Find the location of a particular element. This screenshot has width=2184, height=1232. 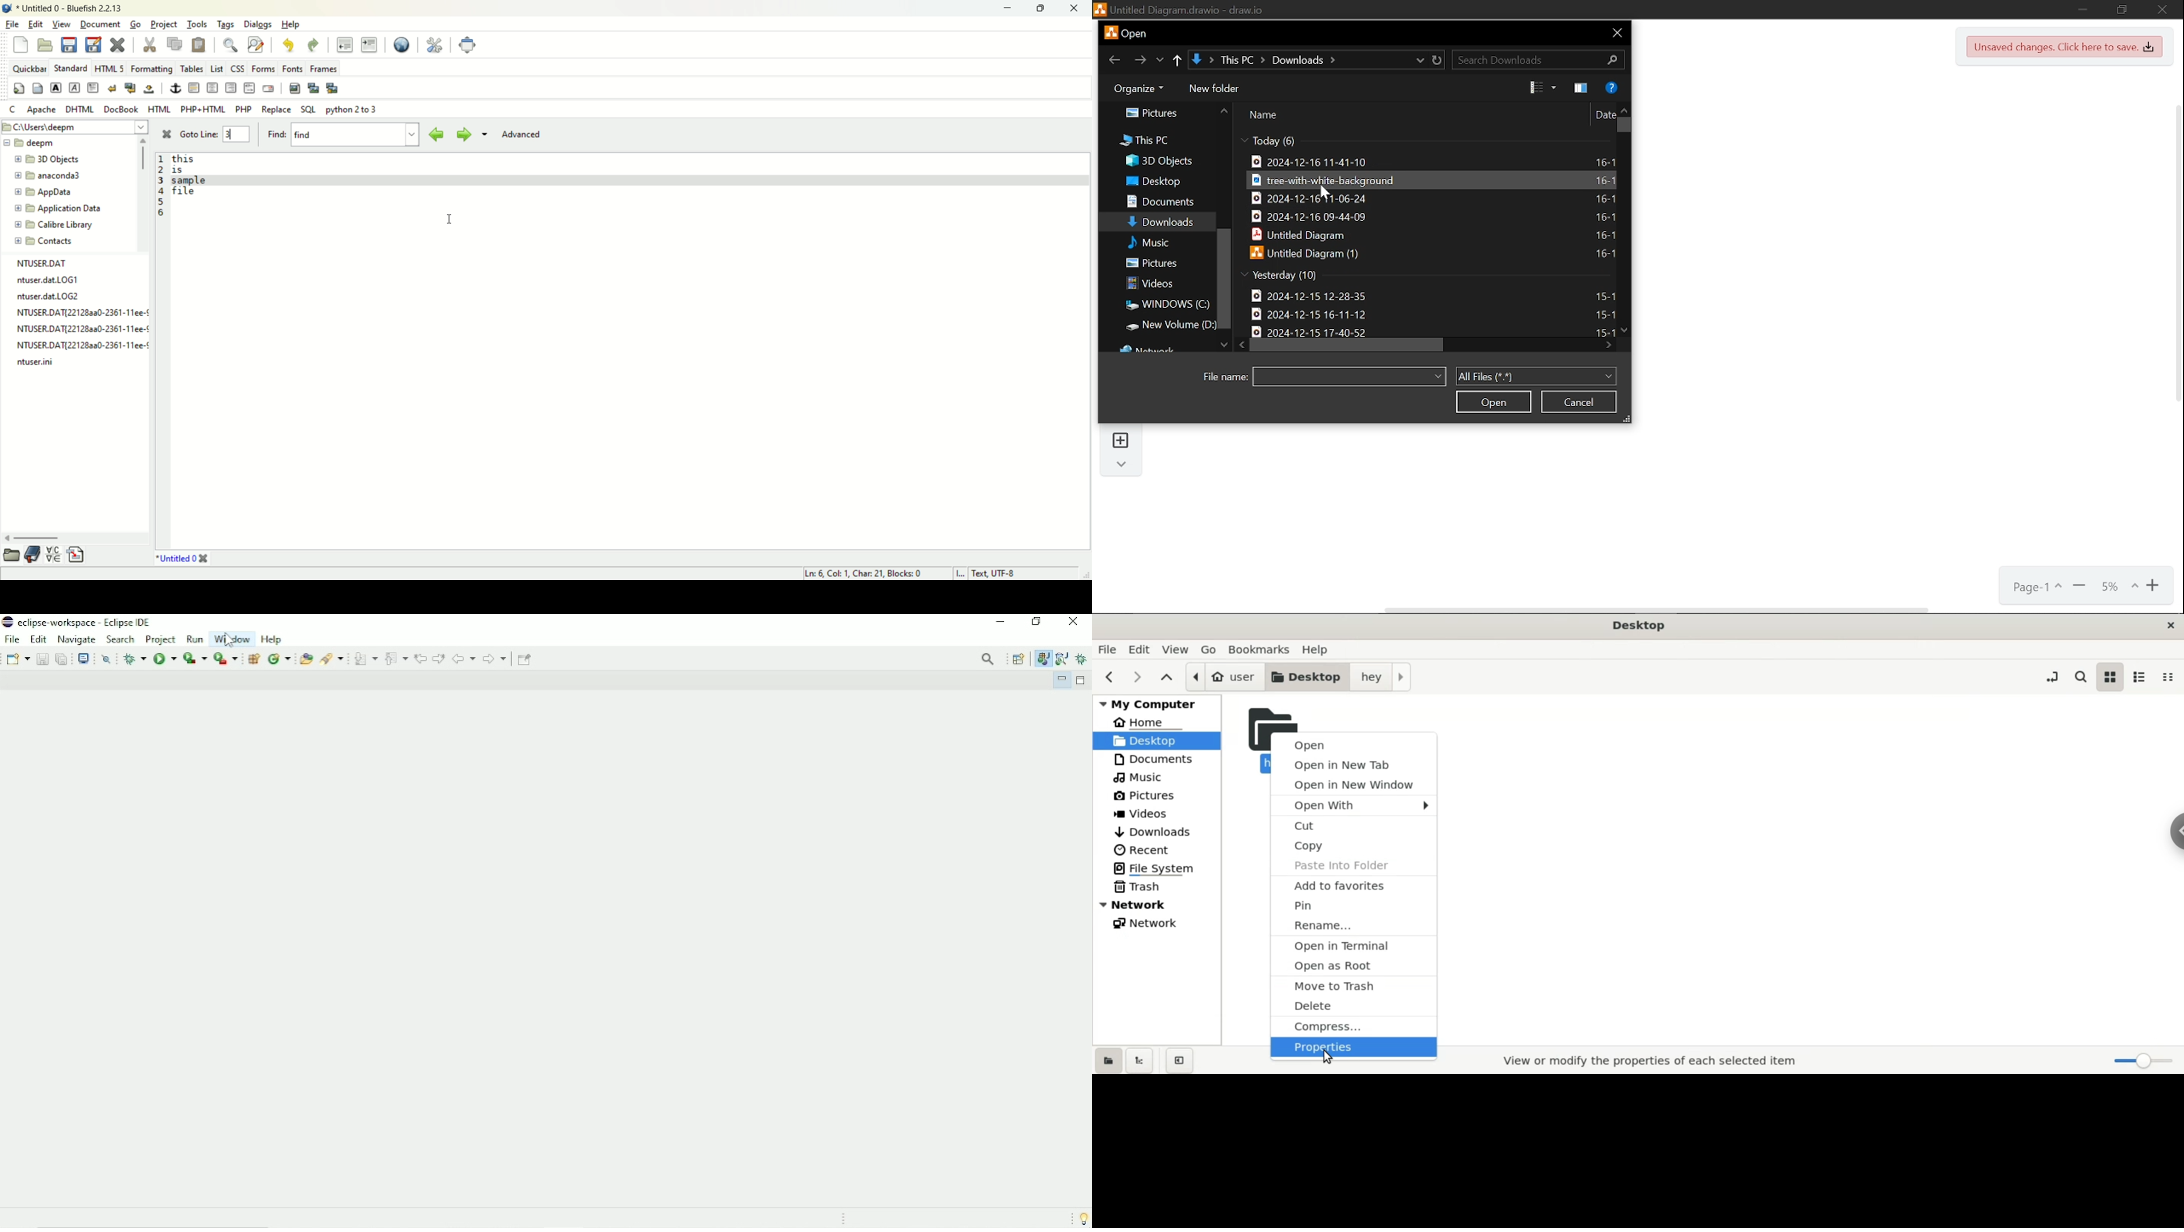

Organize is located at coordinates (1135, 87).